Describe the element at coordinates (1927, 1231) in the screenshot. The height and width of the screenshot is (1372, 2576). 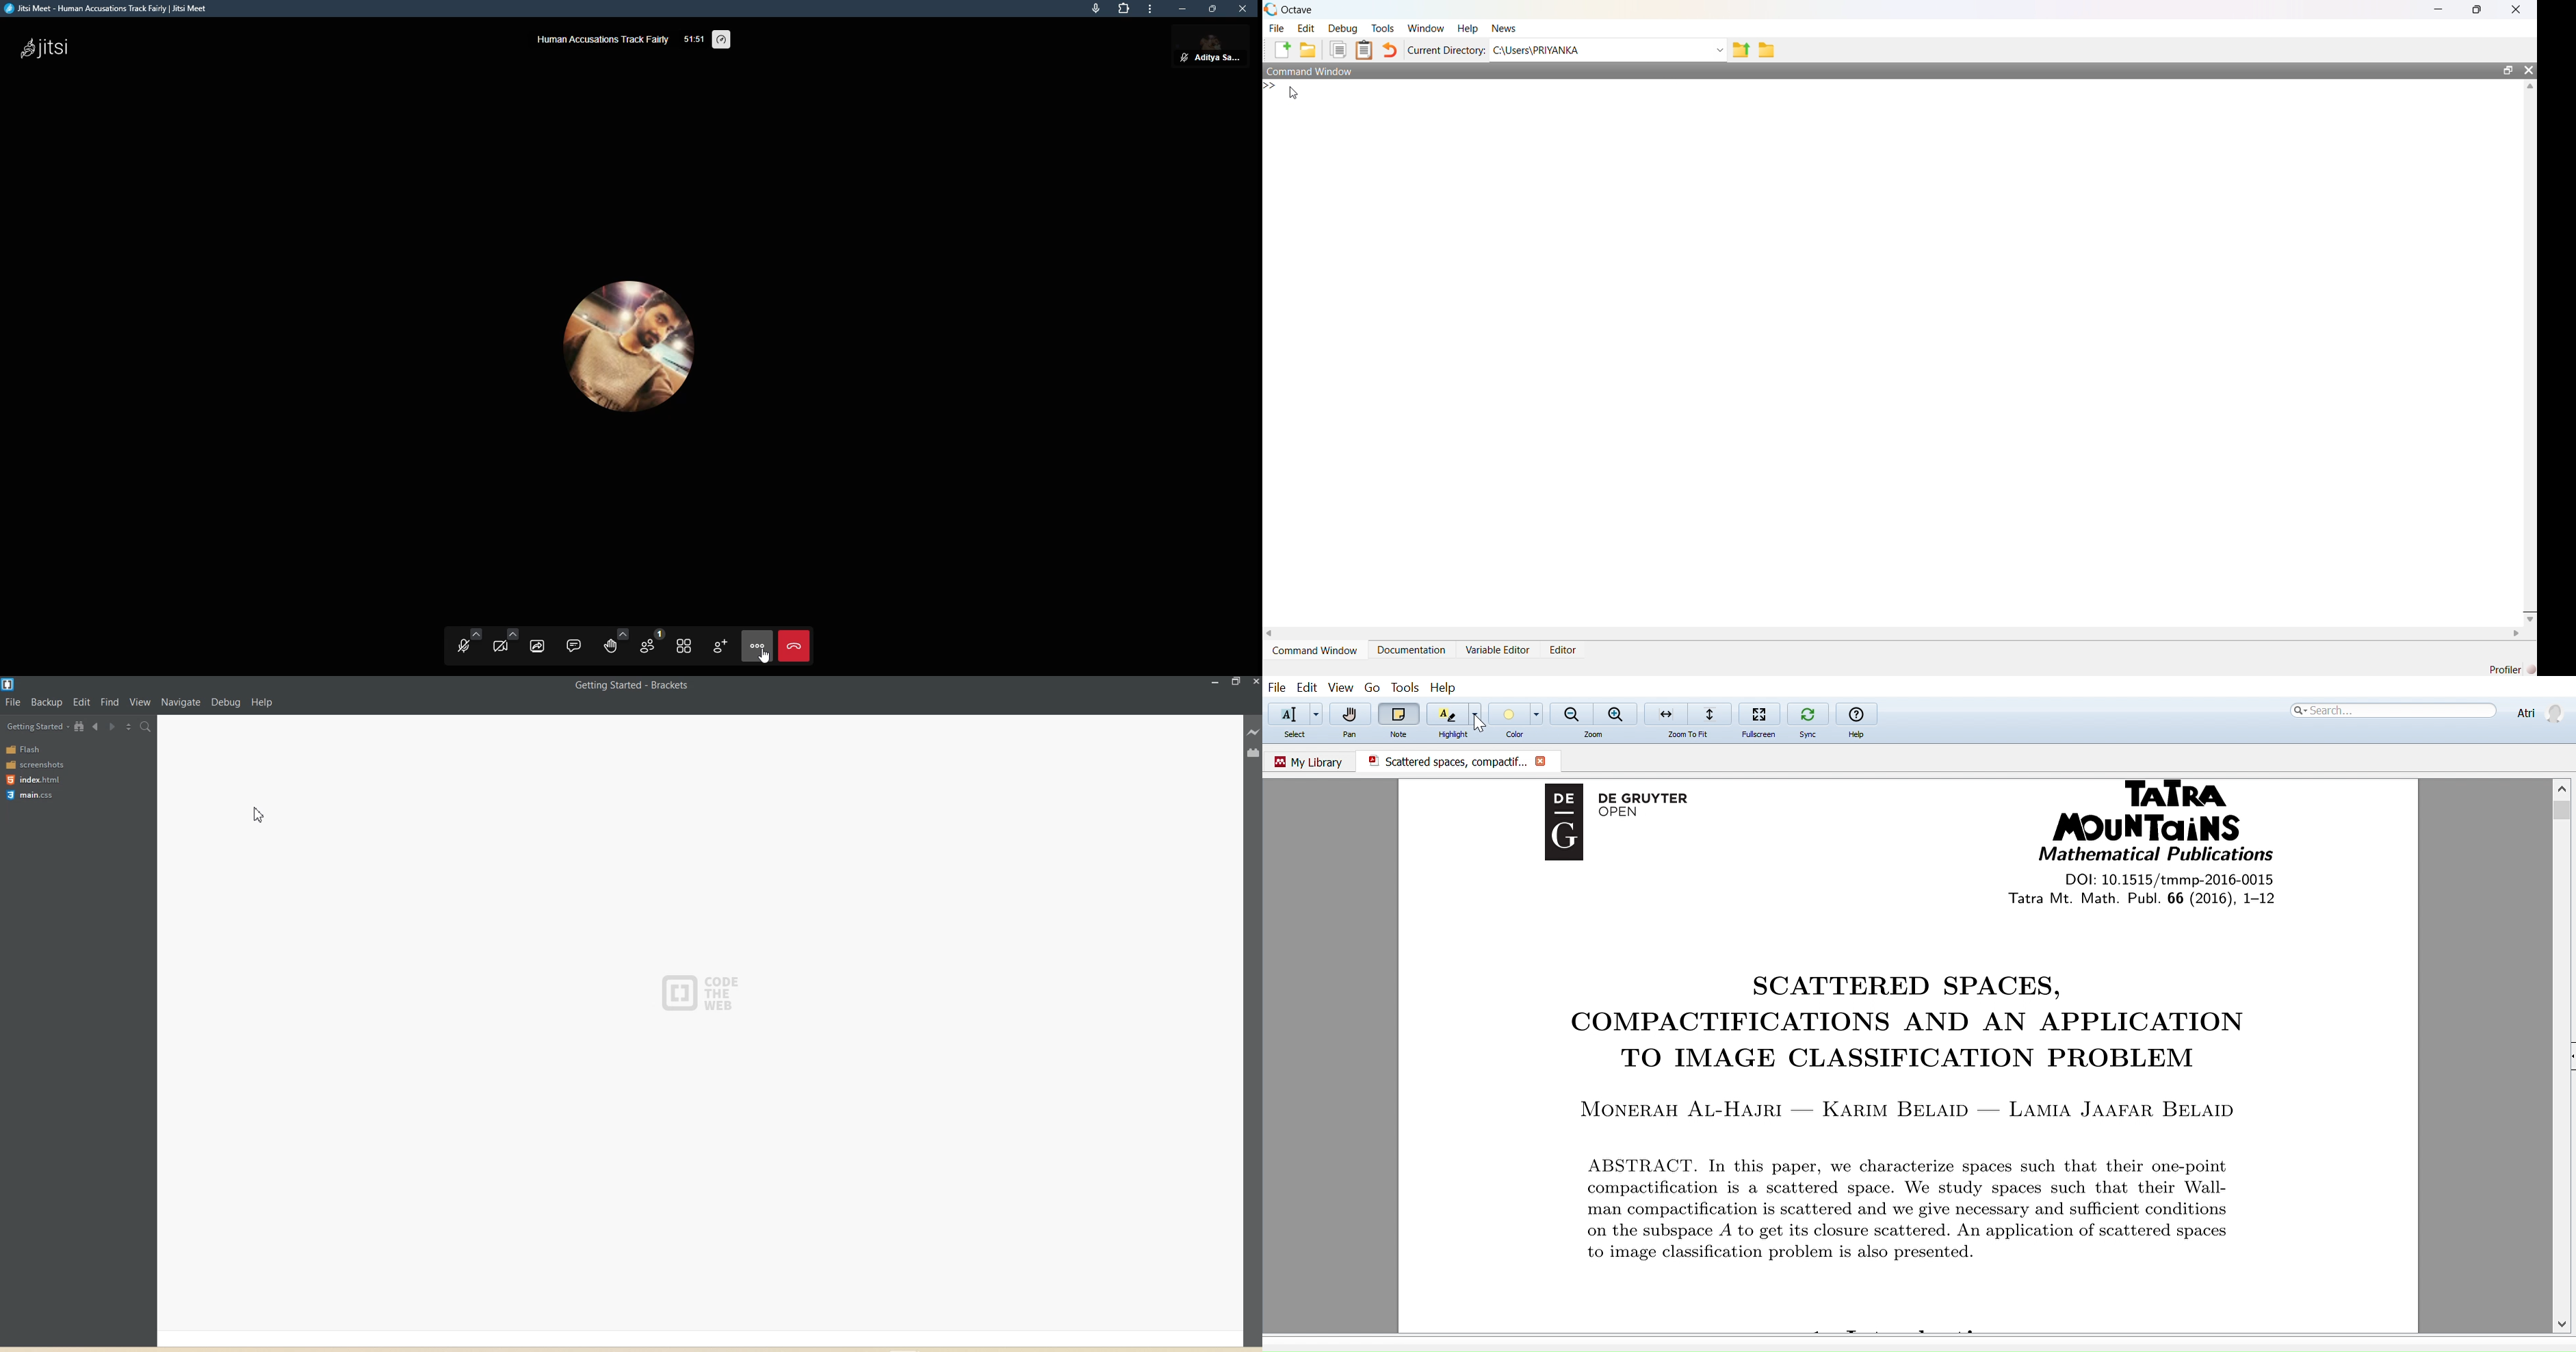
I see `on the subspace A to get its closure scattererd. An application of scattered spaces` at that location.